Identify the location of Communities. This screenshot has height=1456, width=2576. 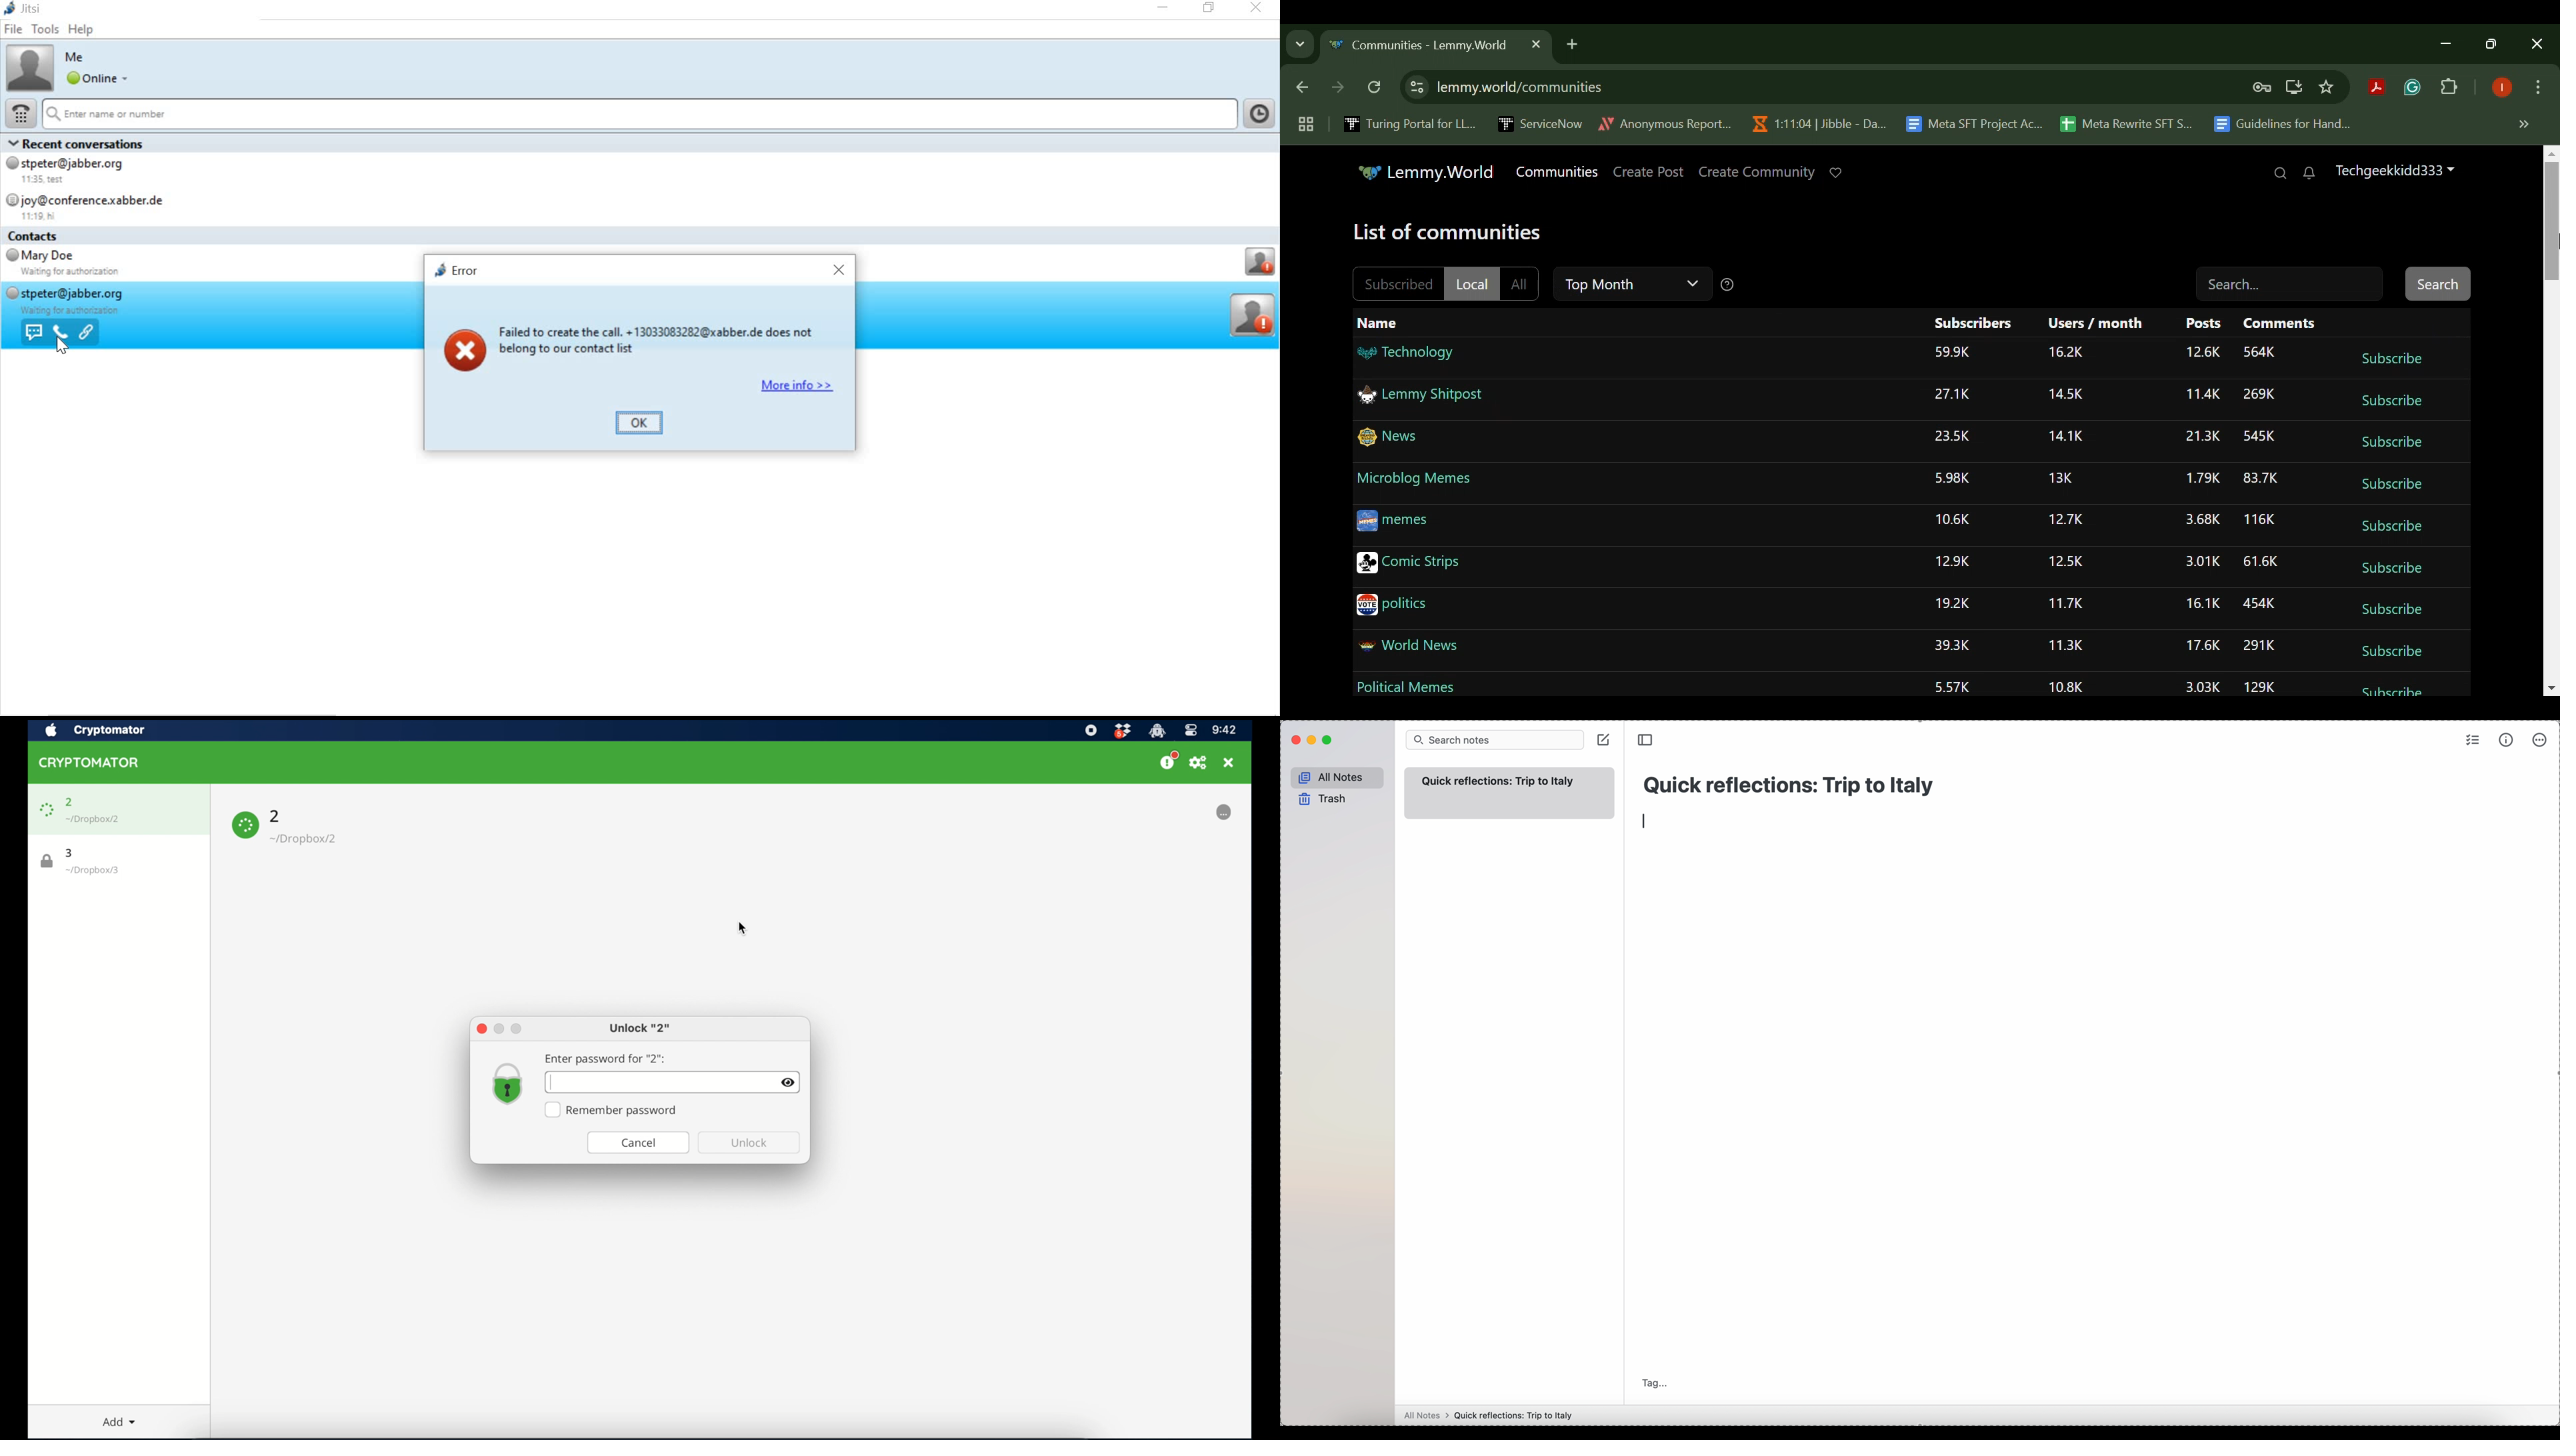
(1557, 171).